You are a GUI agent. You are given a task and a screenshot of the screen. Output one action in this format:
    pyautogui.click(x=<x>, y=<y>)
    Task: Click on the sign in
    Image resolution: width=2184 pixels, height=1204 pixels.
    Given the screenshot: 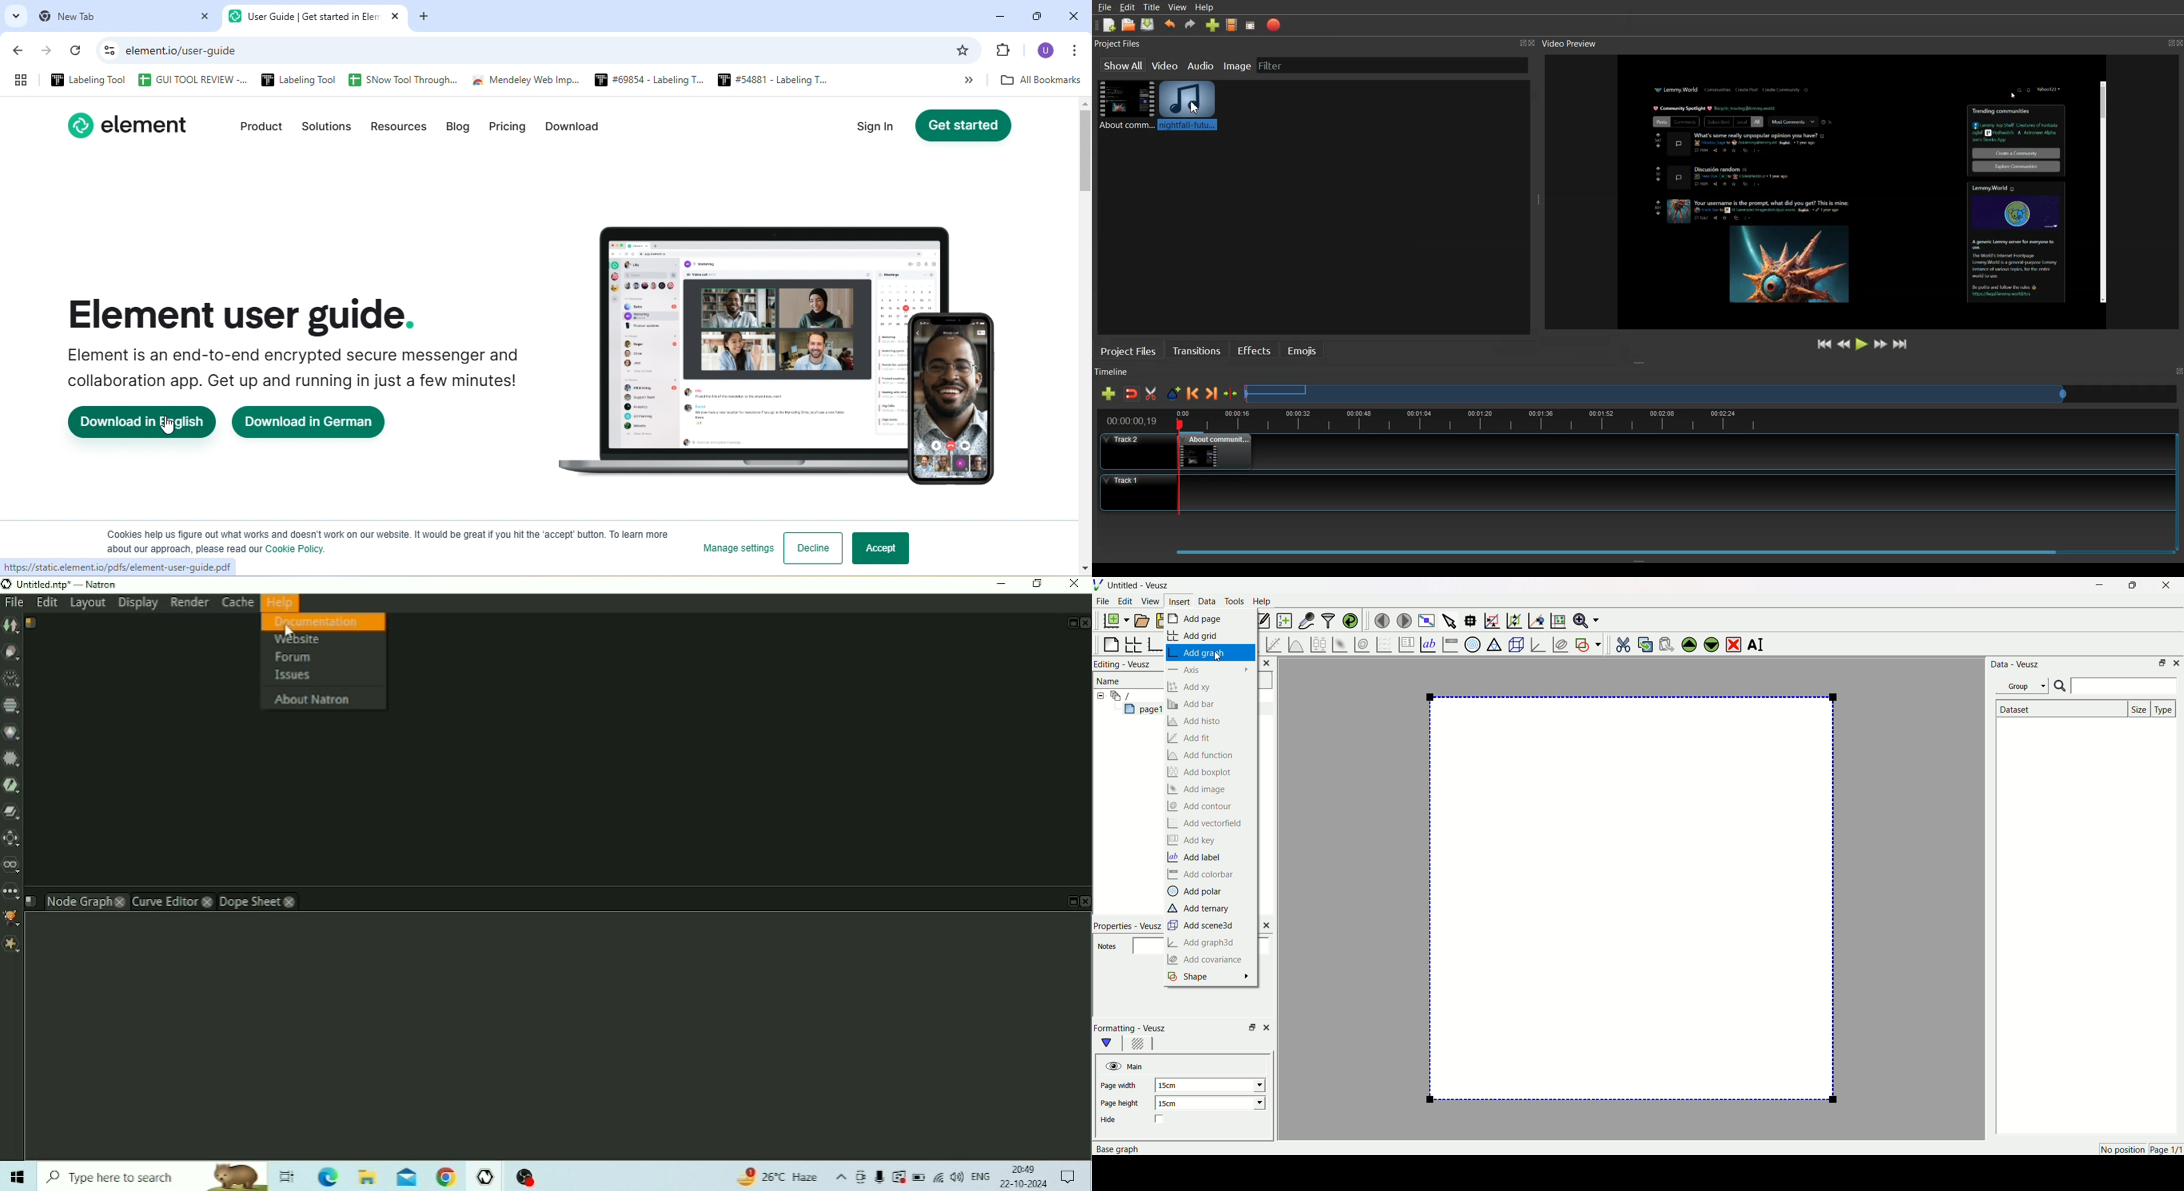 What is the action you would take?
    pyautogui.click(x=880, y=129)
    